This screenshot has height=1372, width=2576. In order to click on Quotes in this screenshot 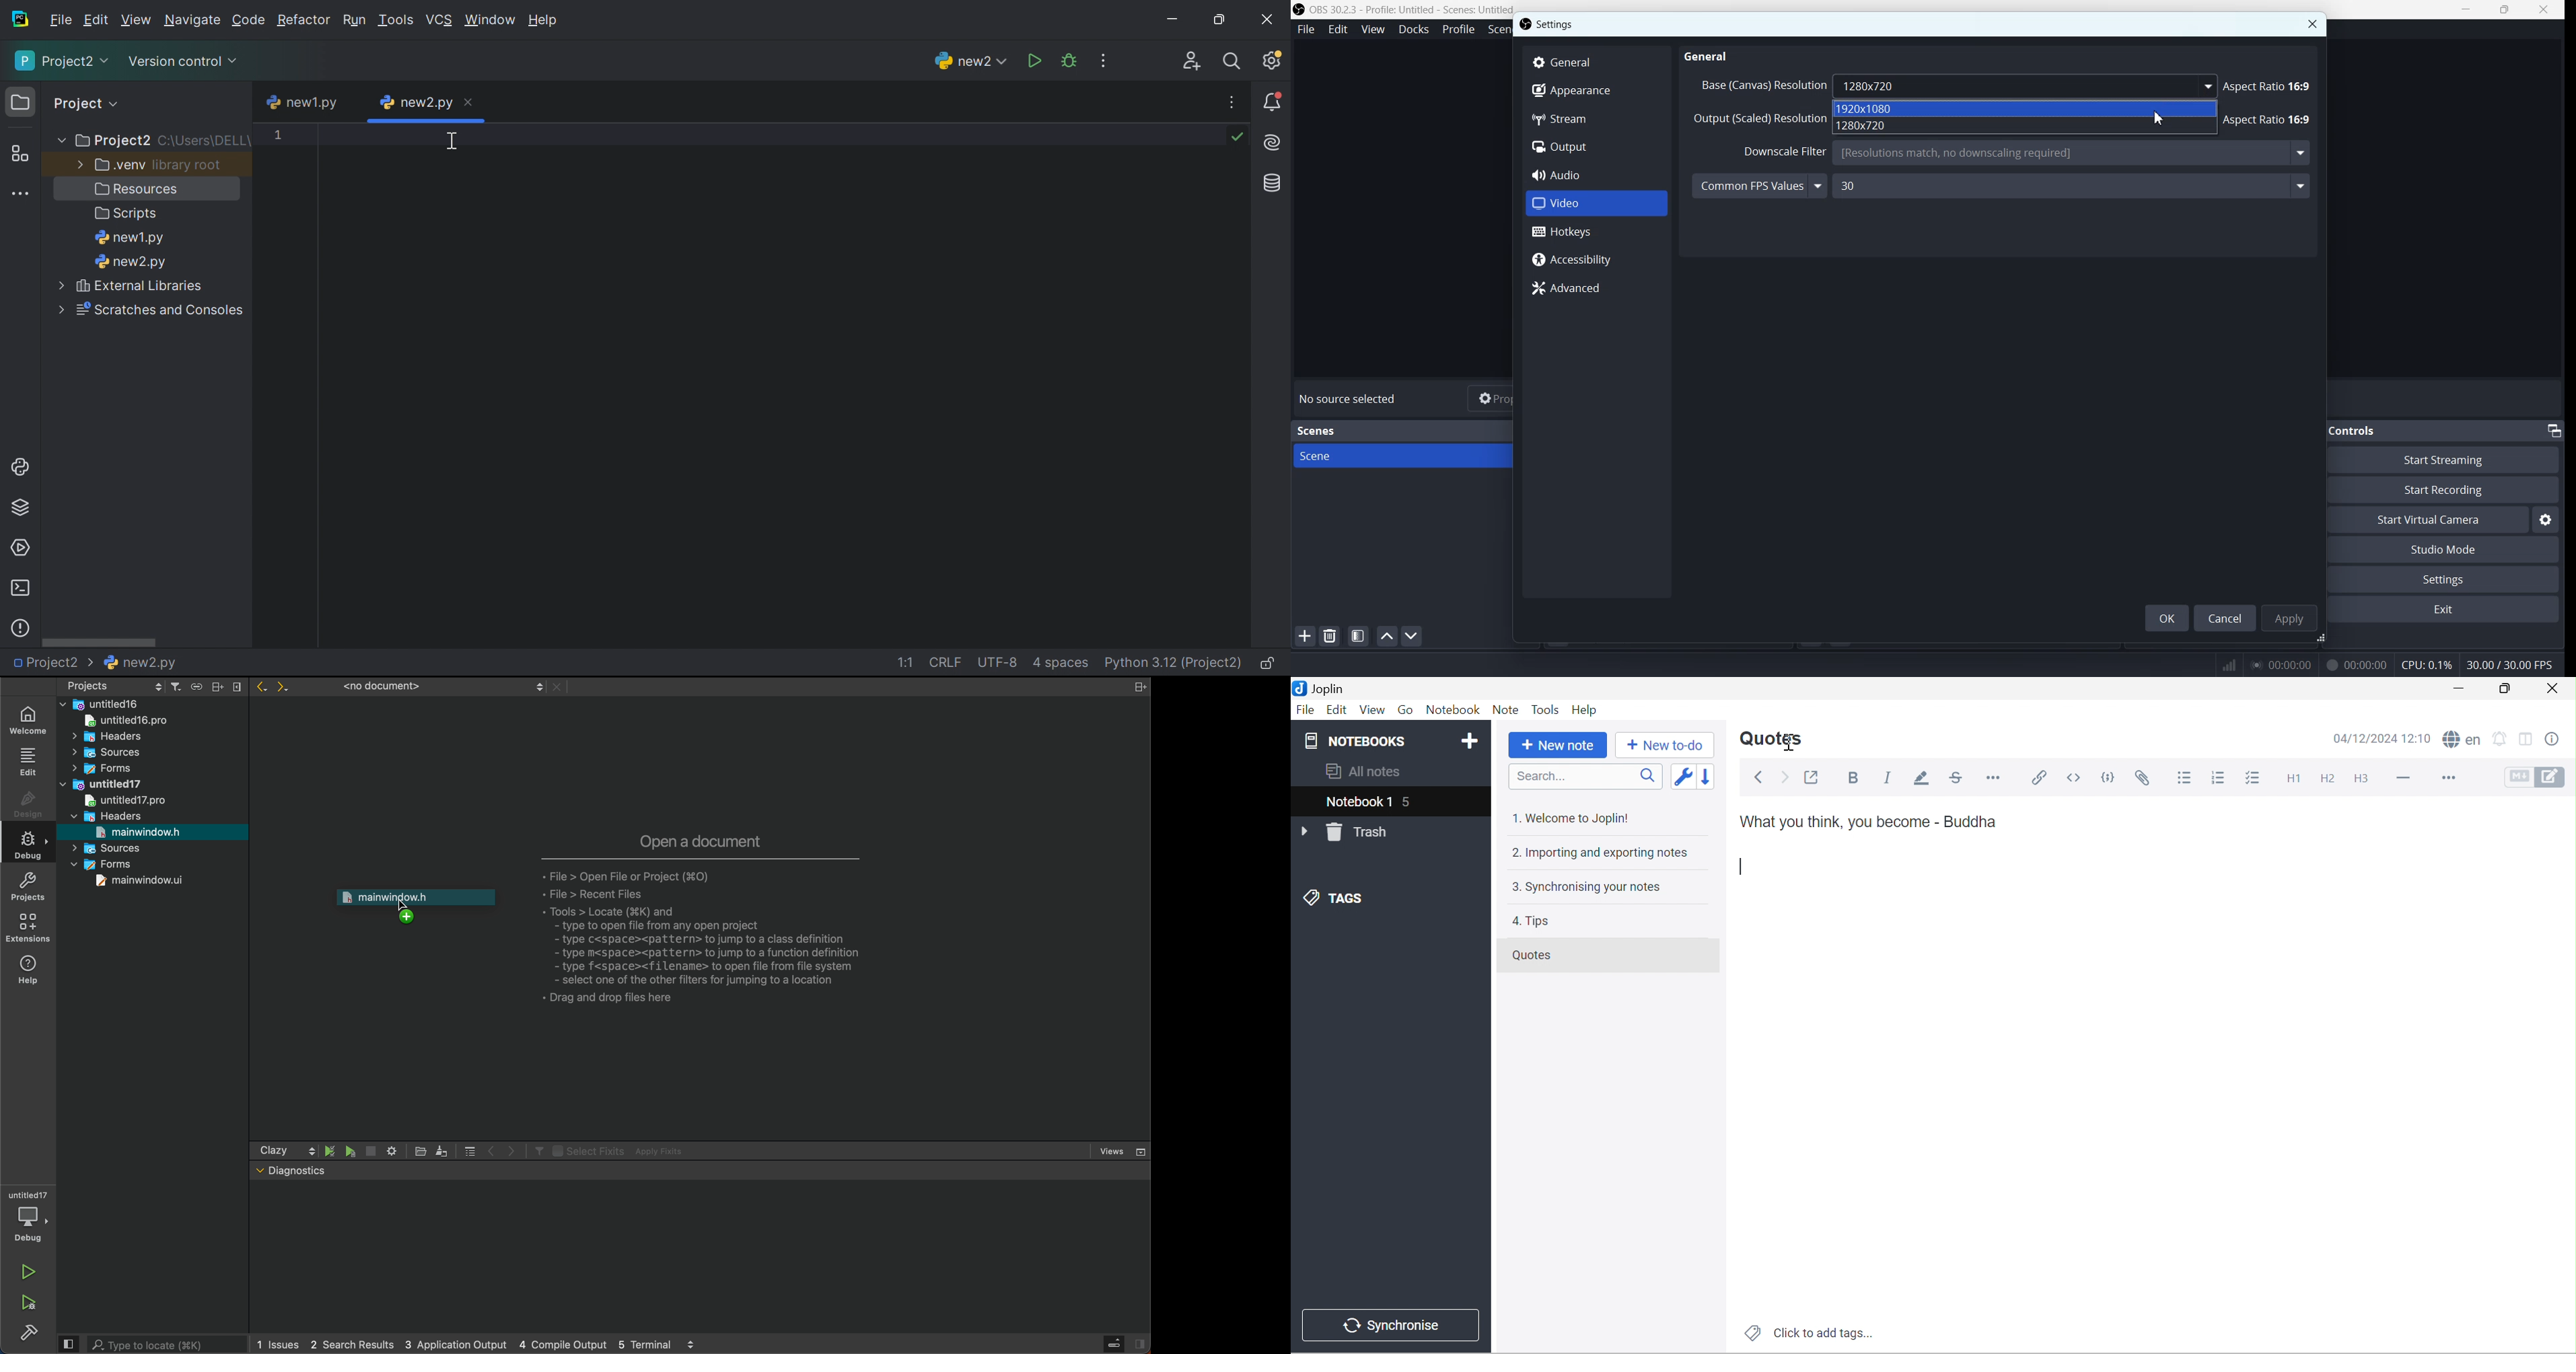, I will do `click(1773, 739)`.